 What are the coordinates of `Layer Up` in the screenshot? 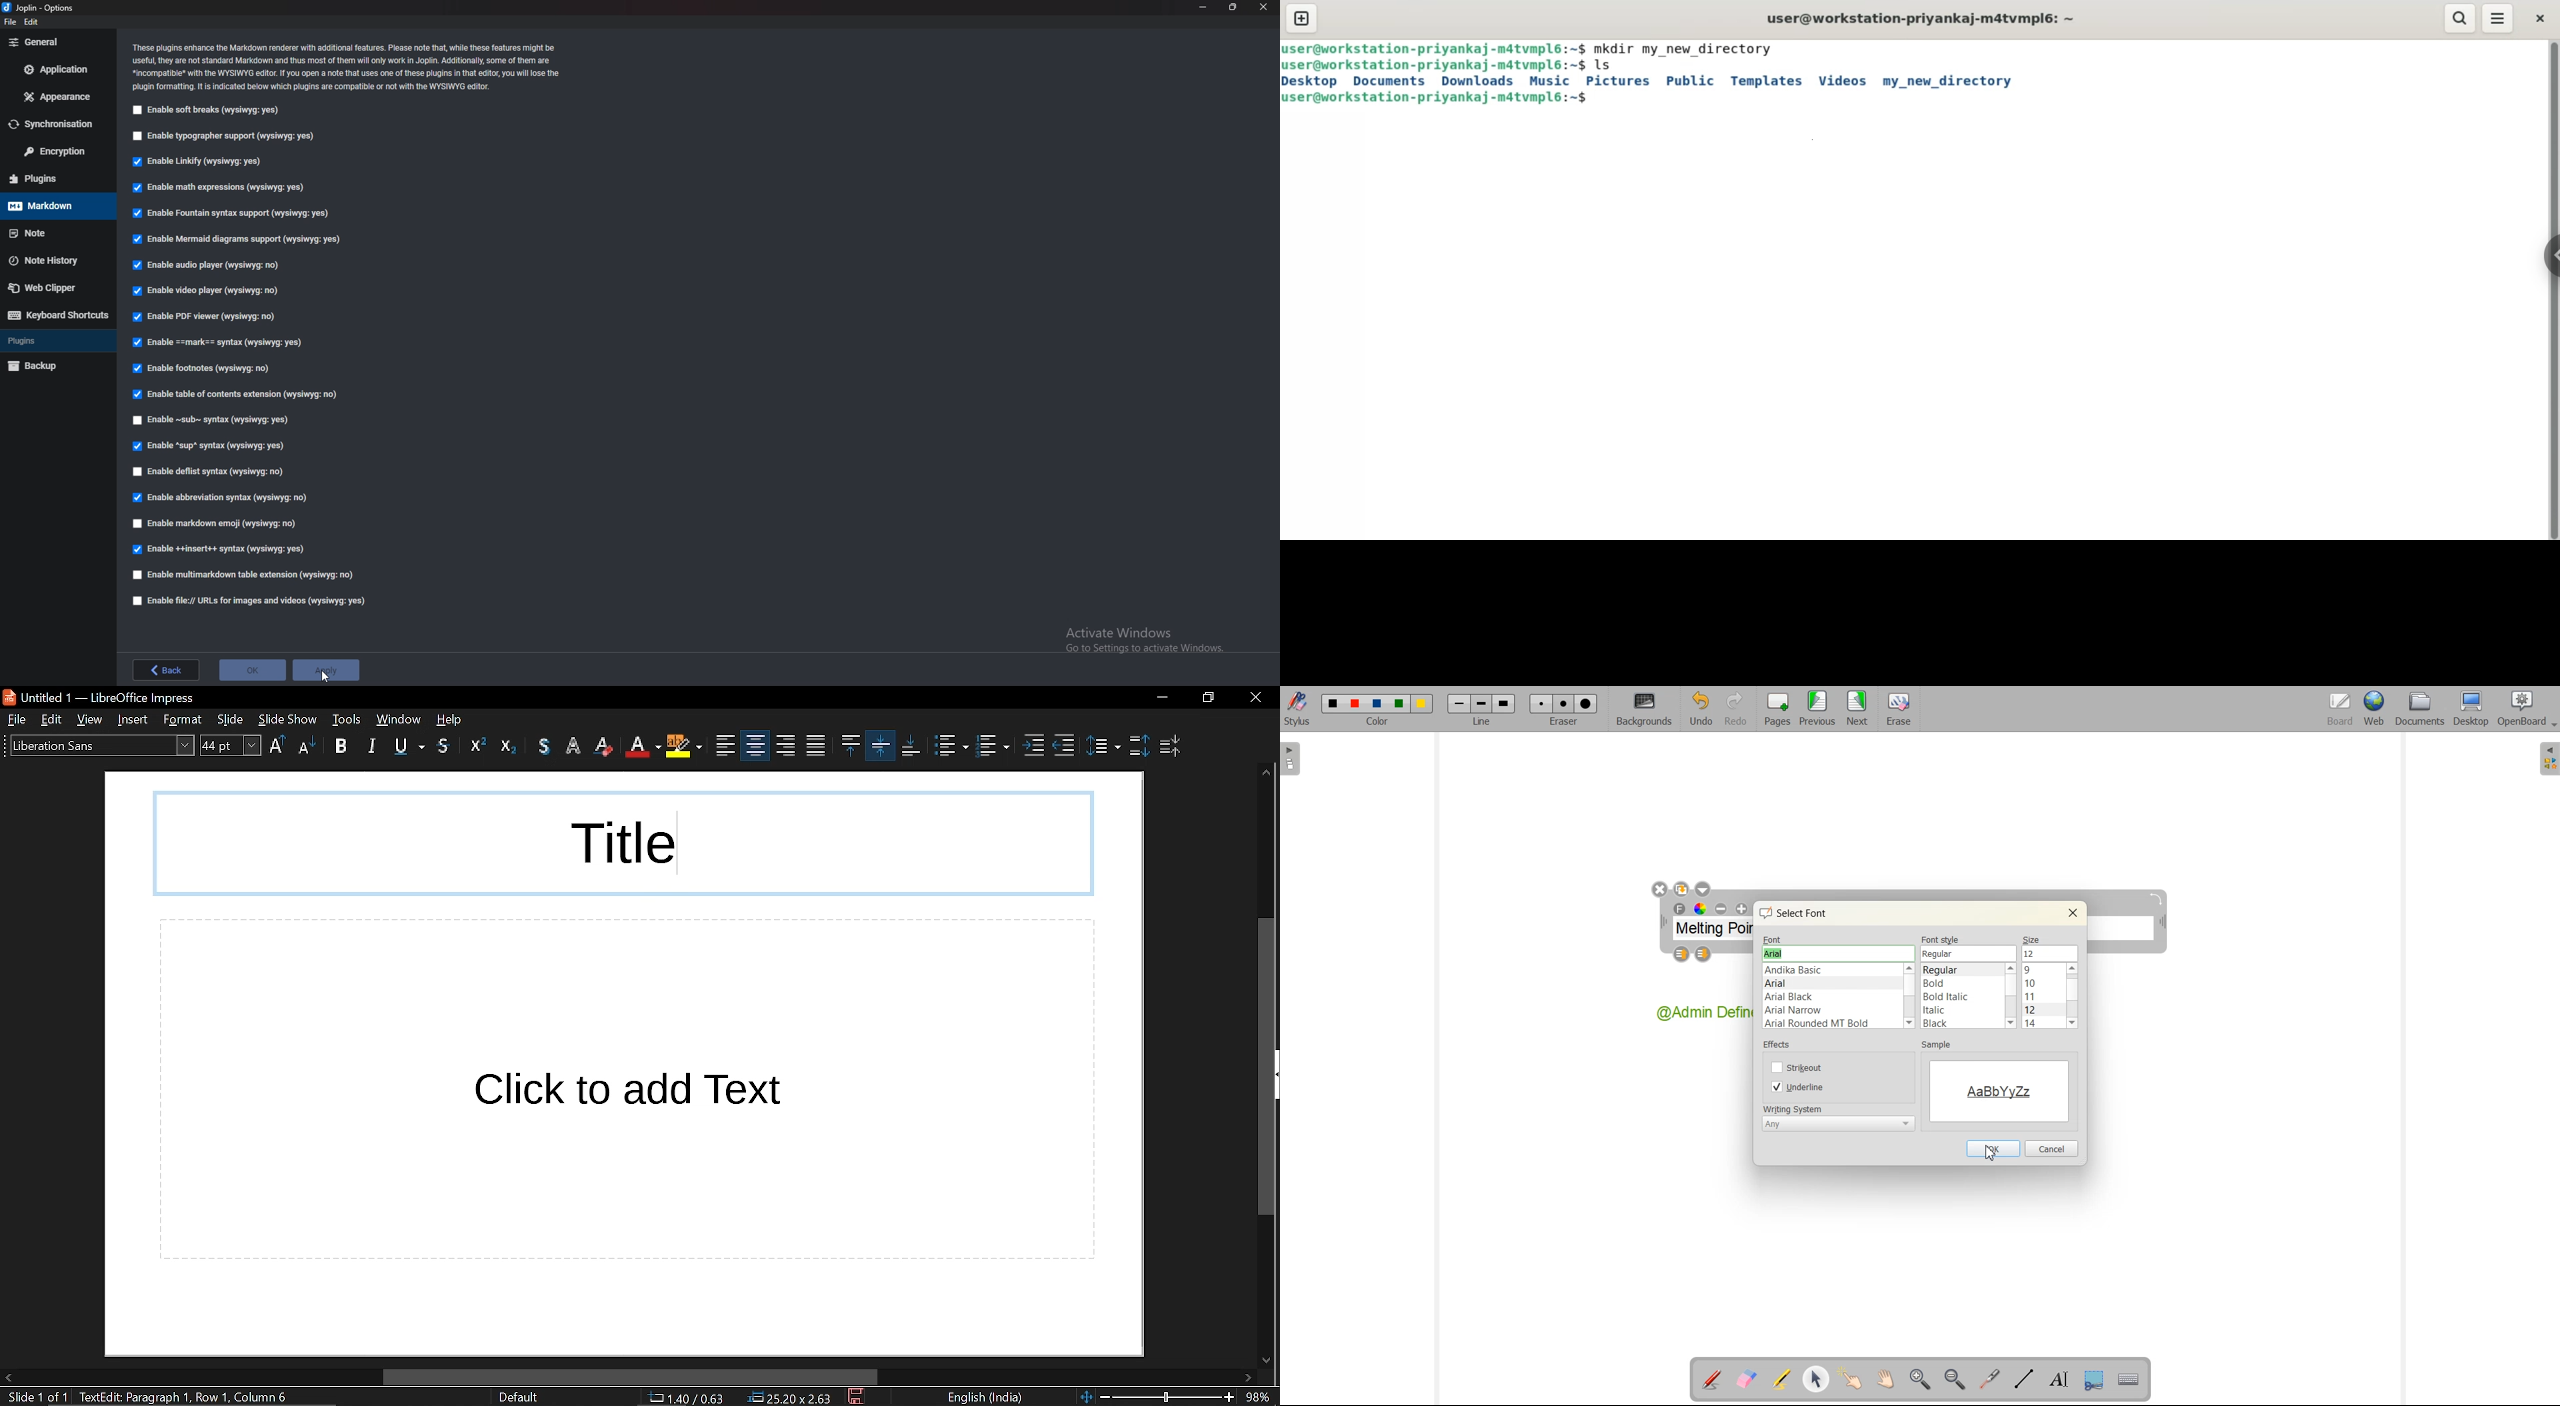 It's located at (1683, 955).